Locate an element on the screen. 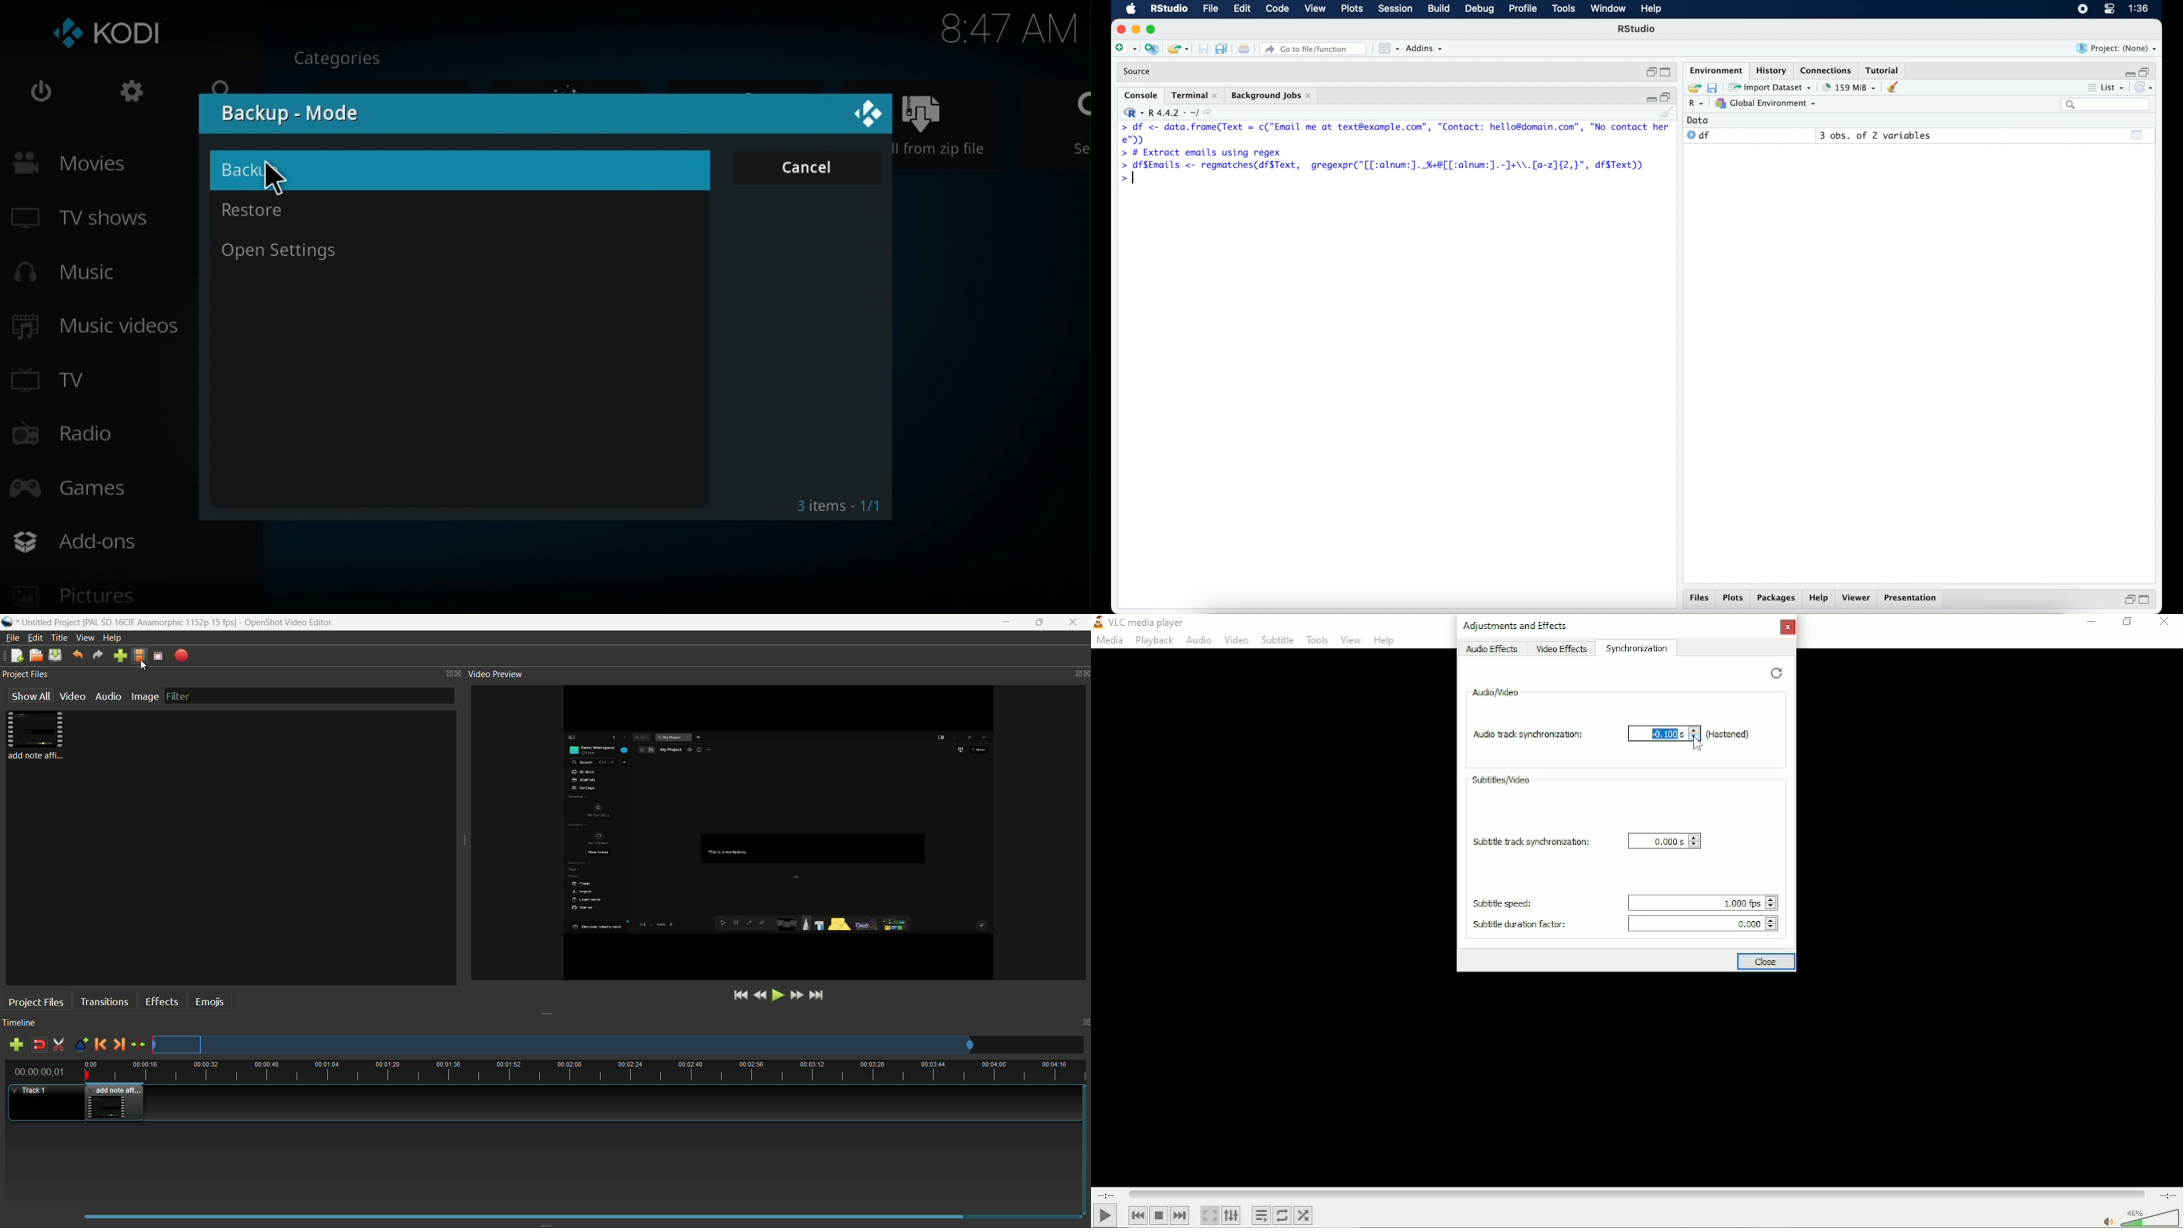 The width and height of the screenshot is (2184, 1232). tutorial is located at coordinates (1885, 69).